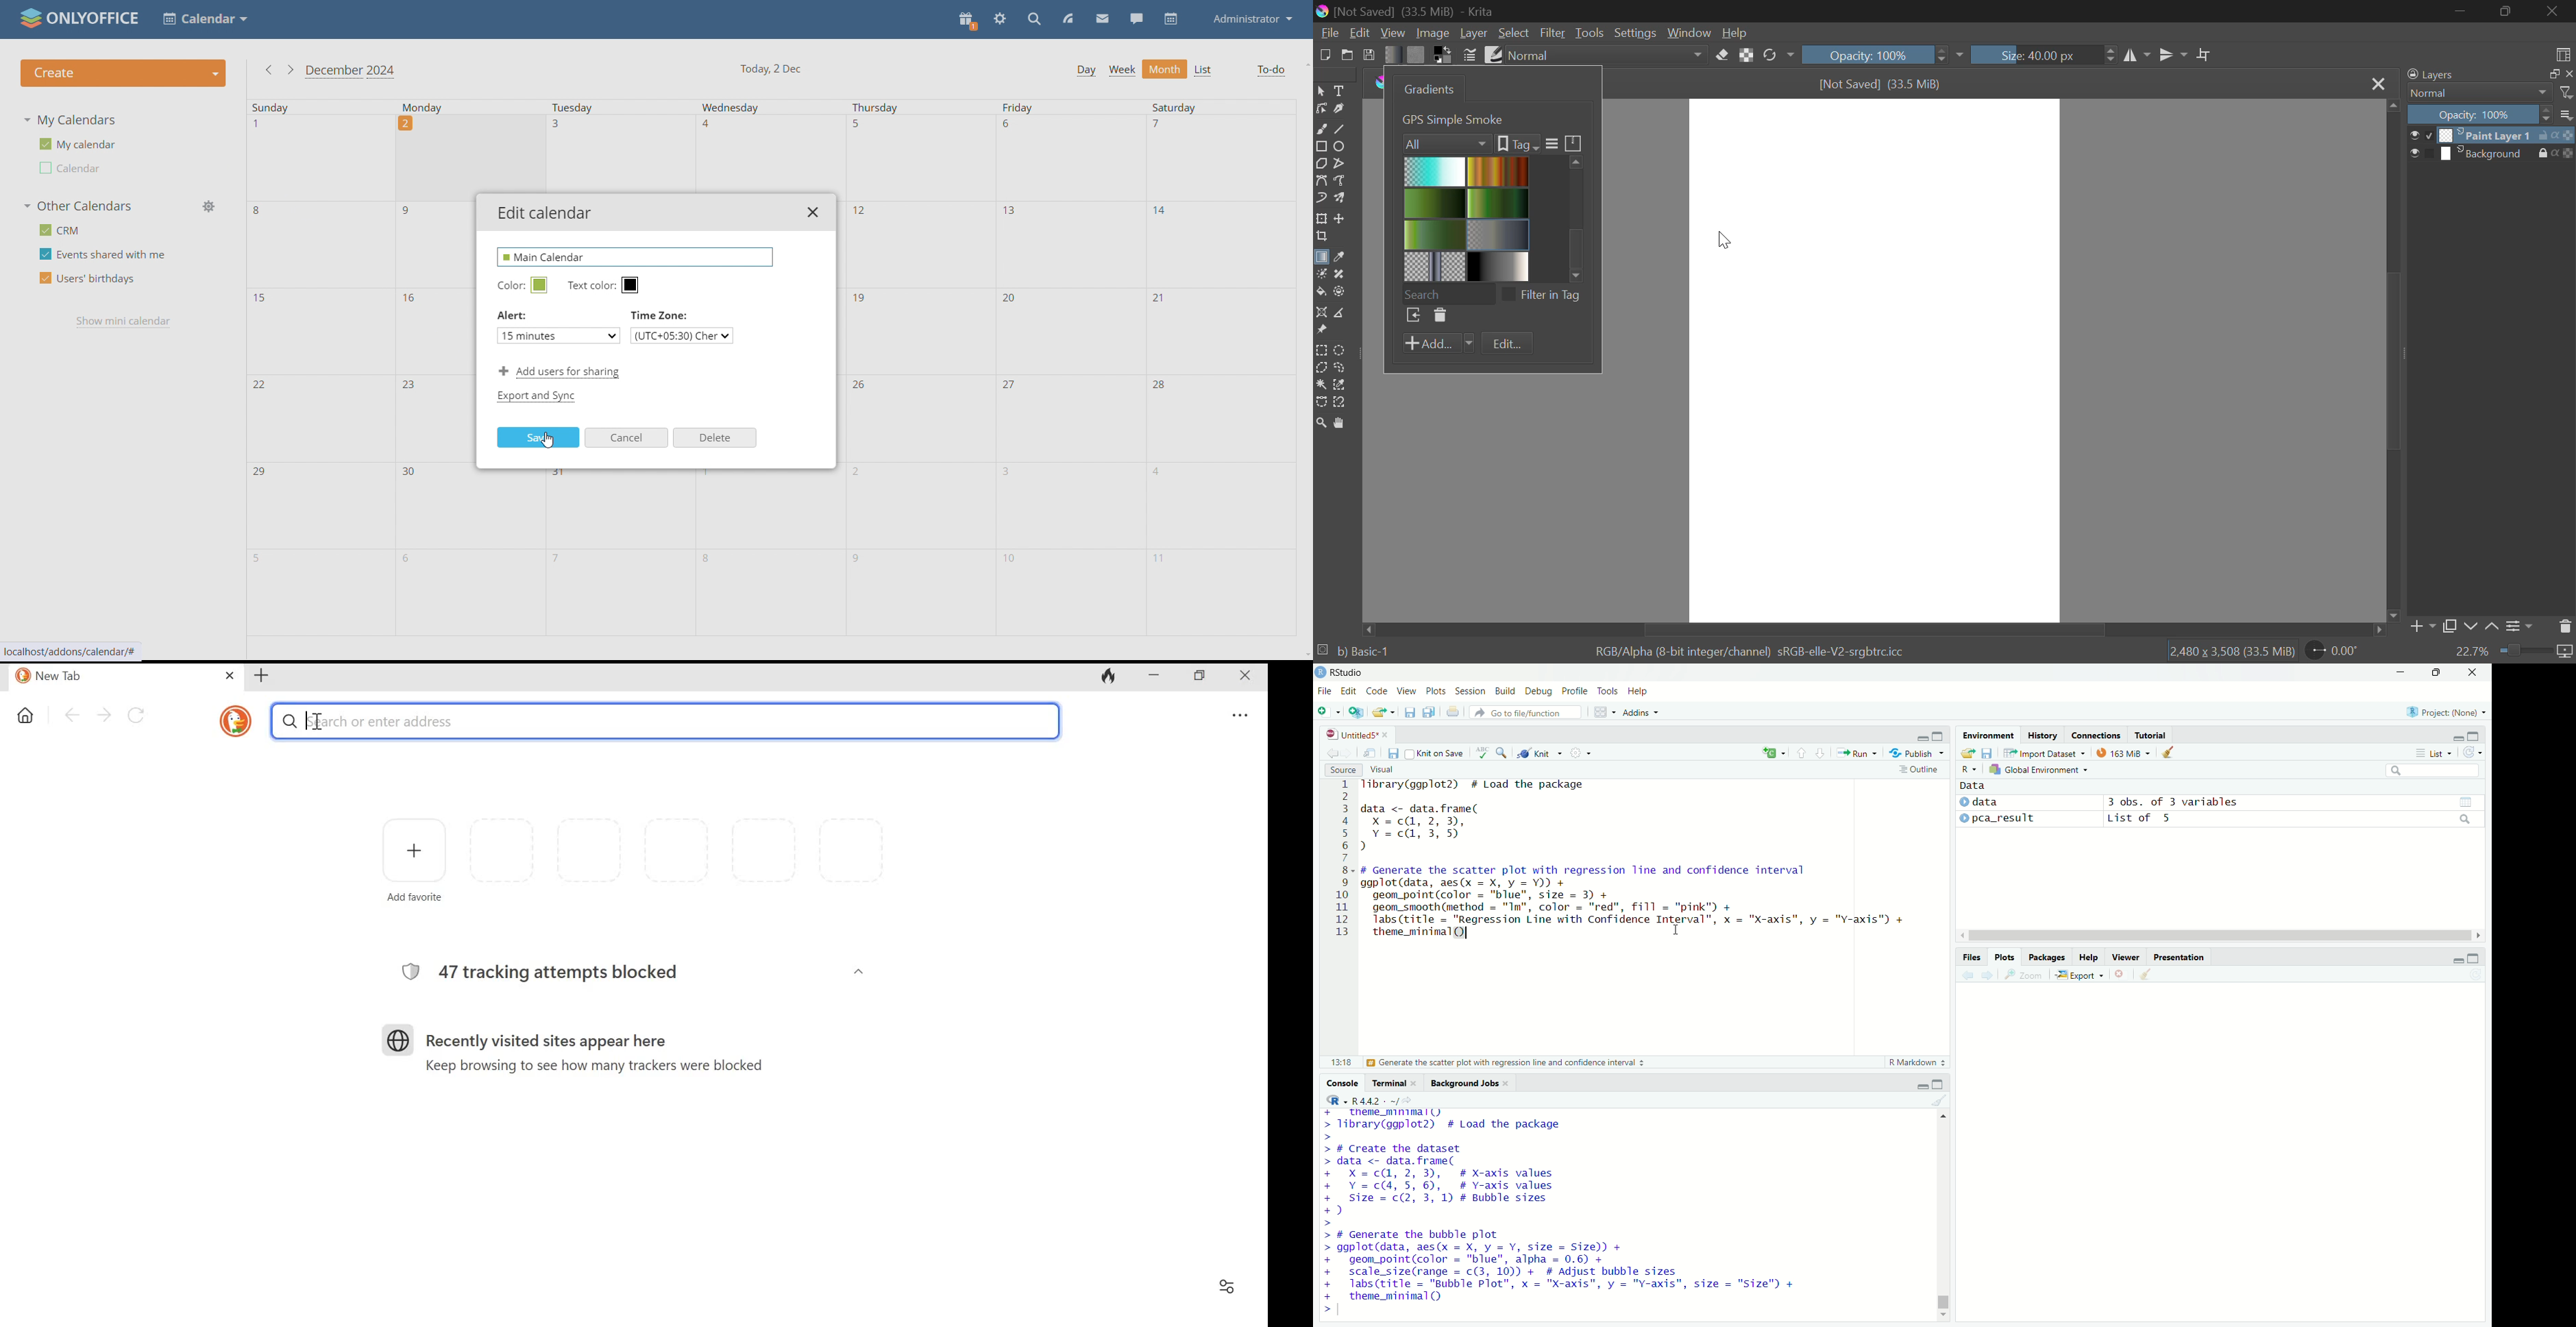 The width and height of the screenshot is (2576, 1344). I want to click on Run, so click(1857, 753).